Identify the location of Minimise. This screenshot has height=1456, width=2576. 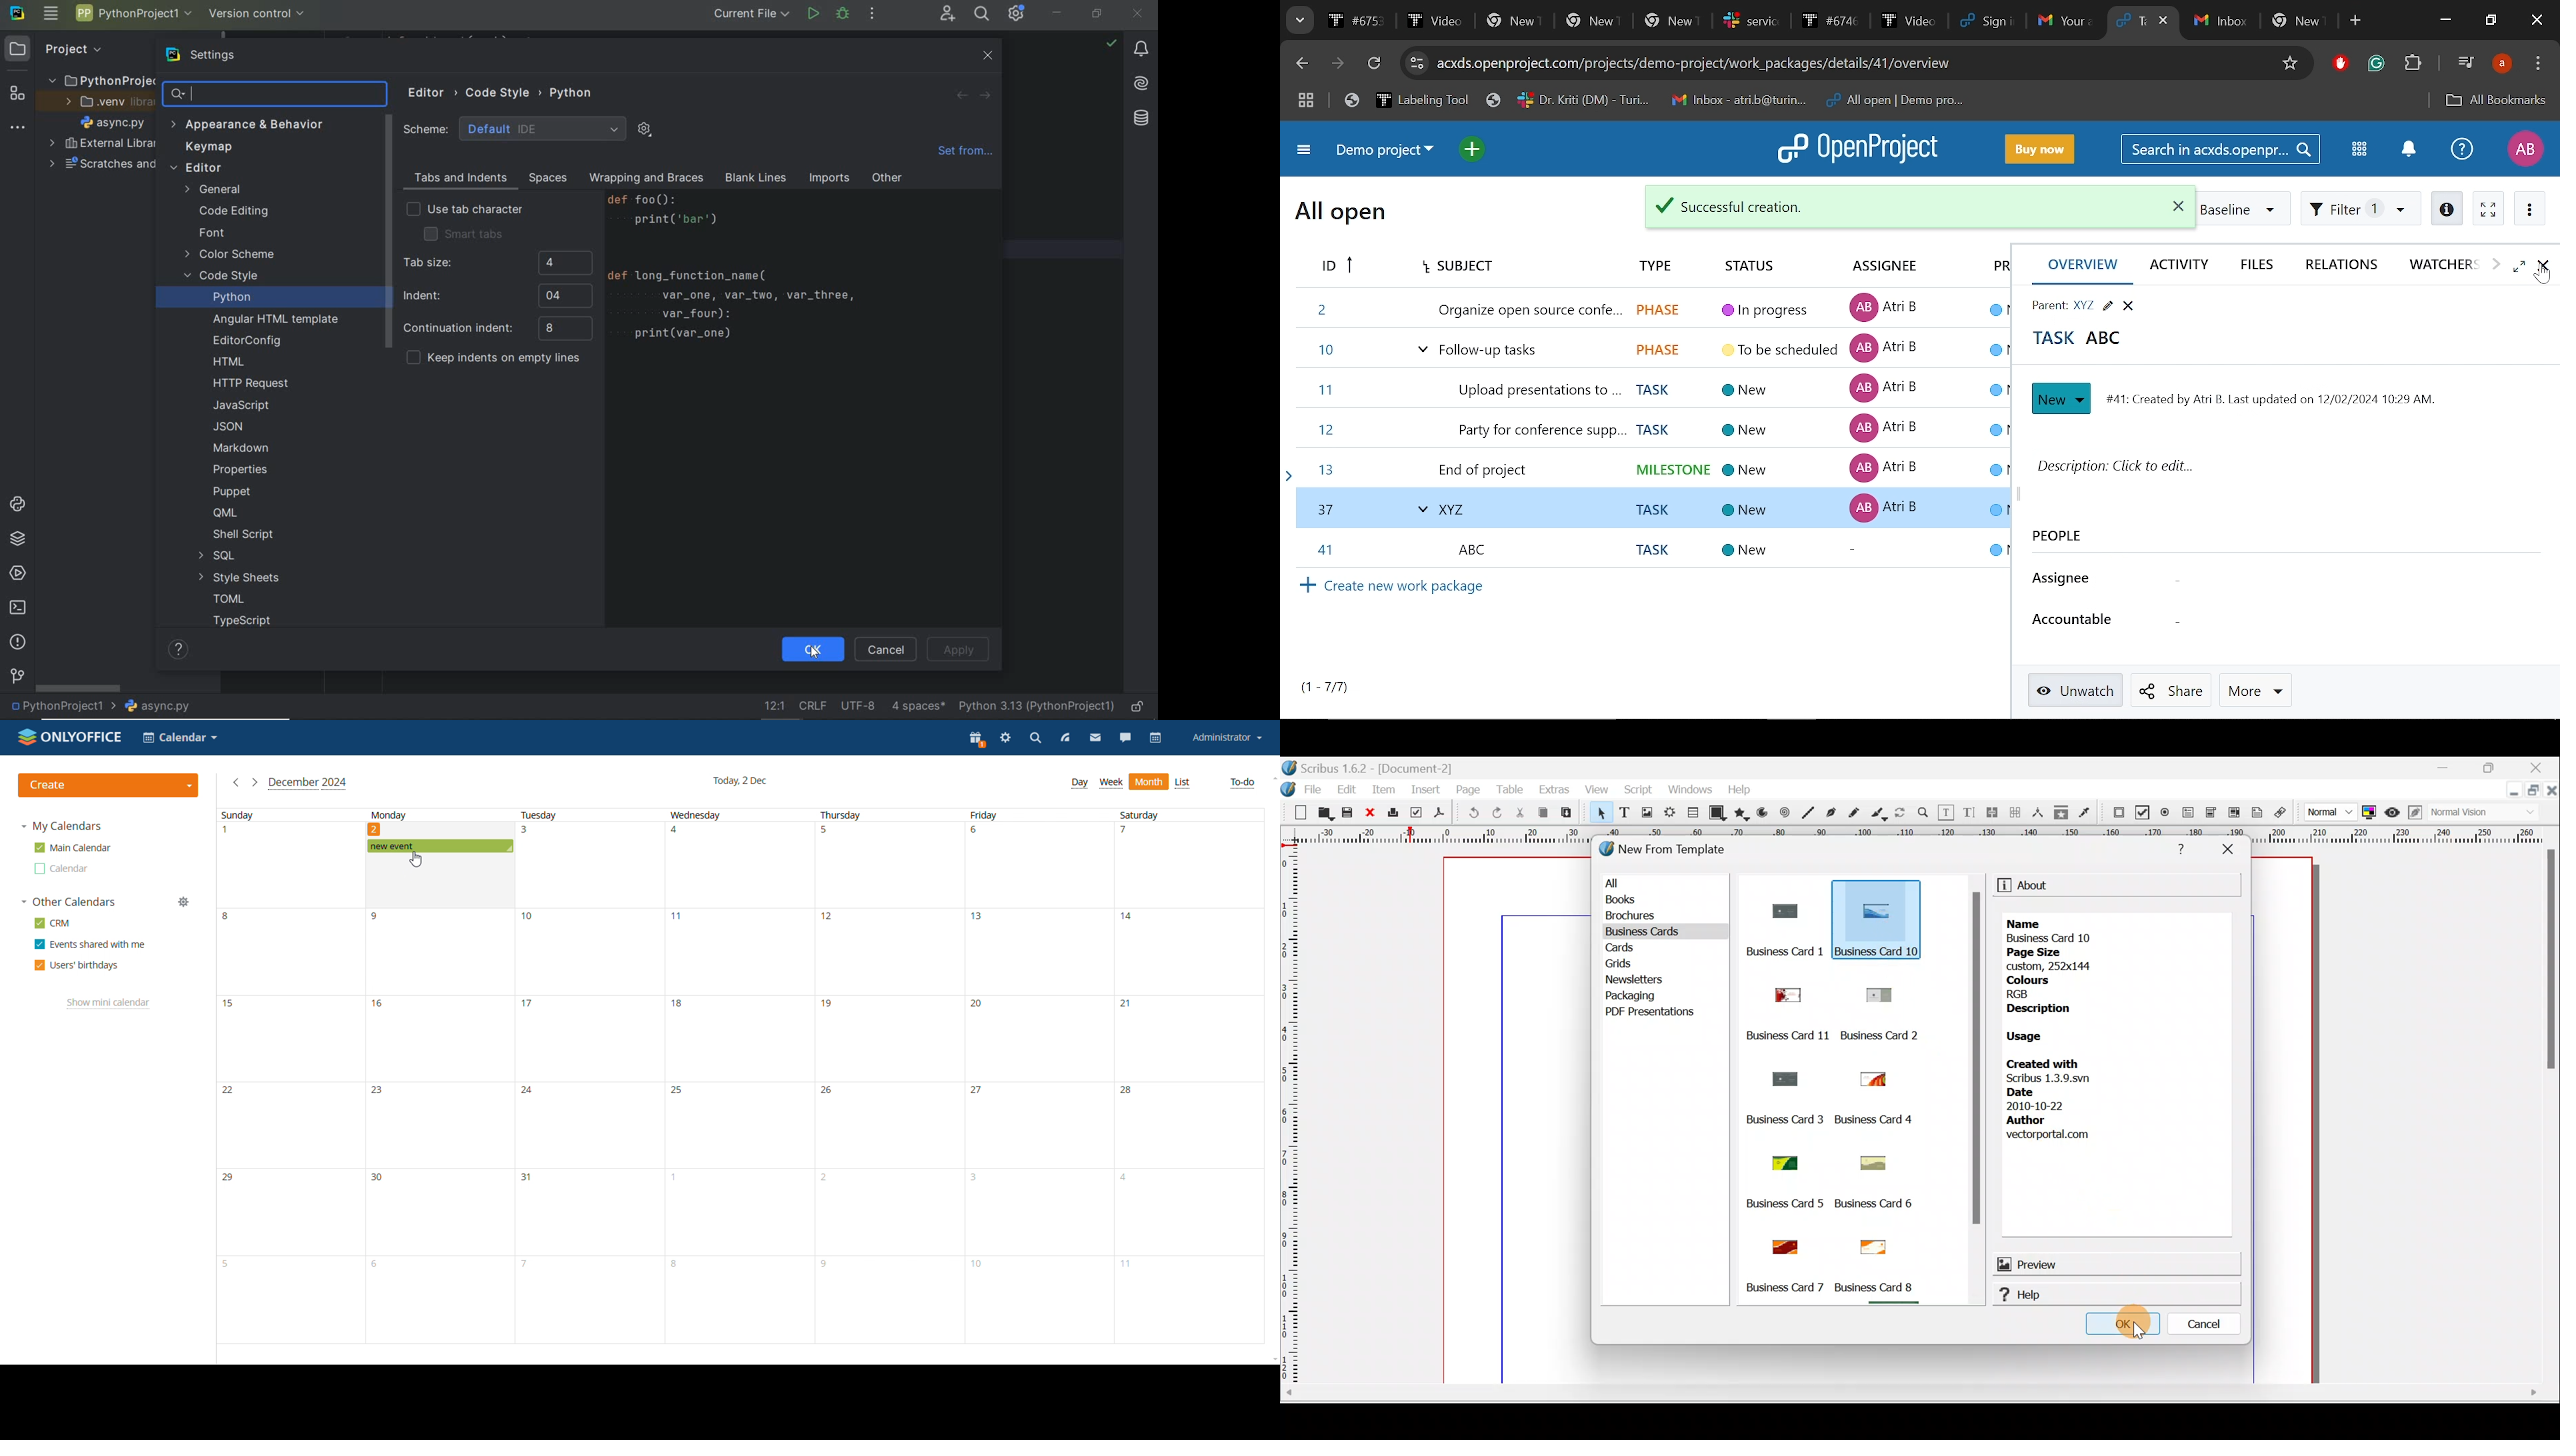
(2510, 795).